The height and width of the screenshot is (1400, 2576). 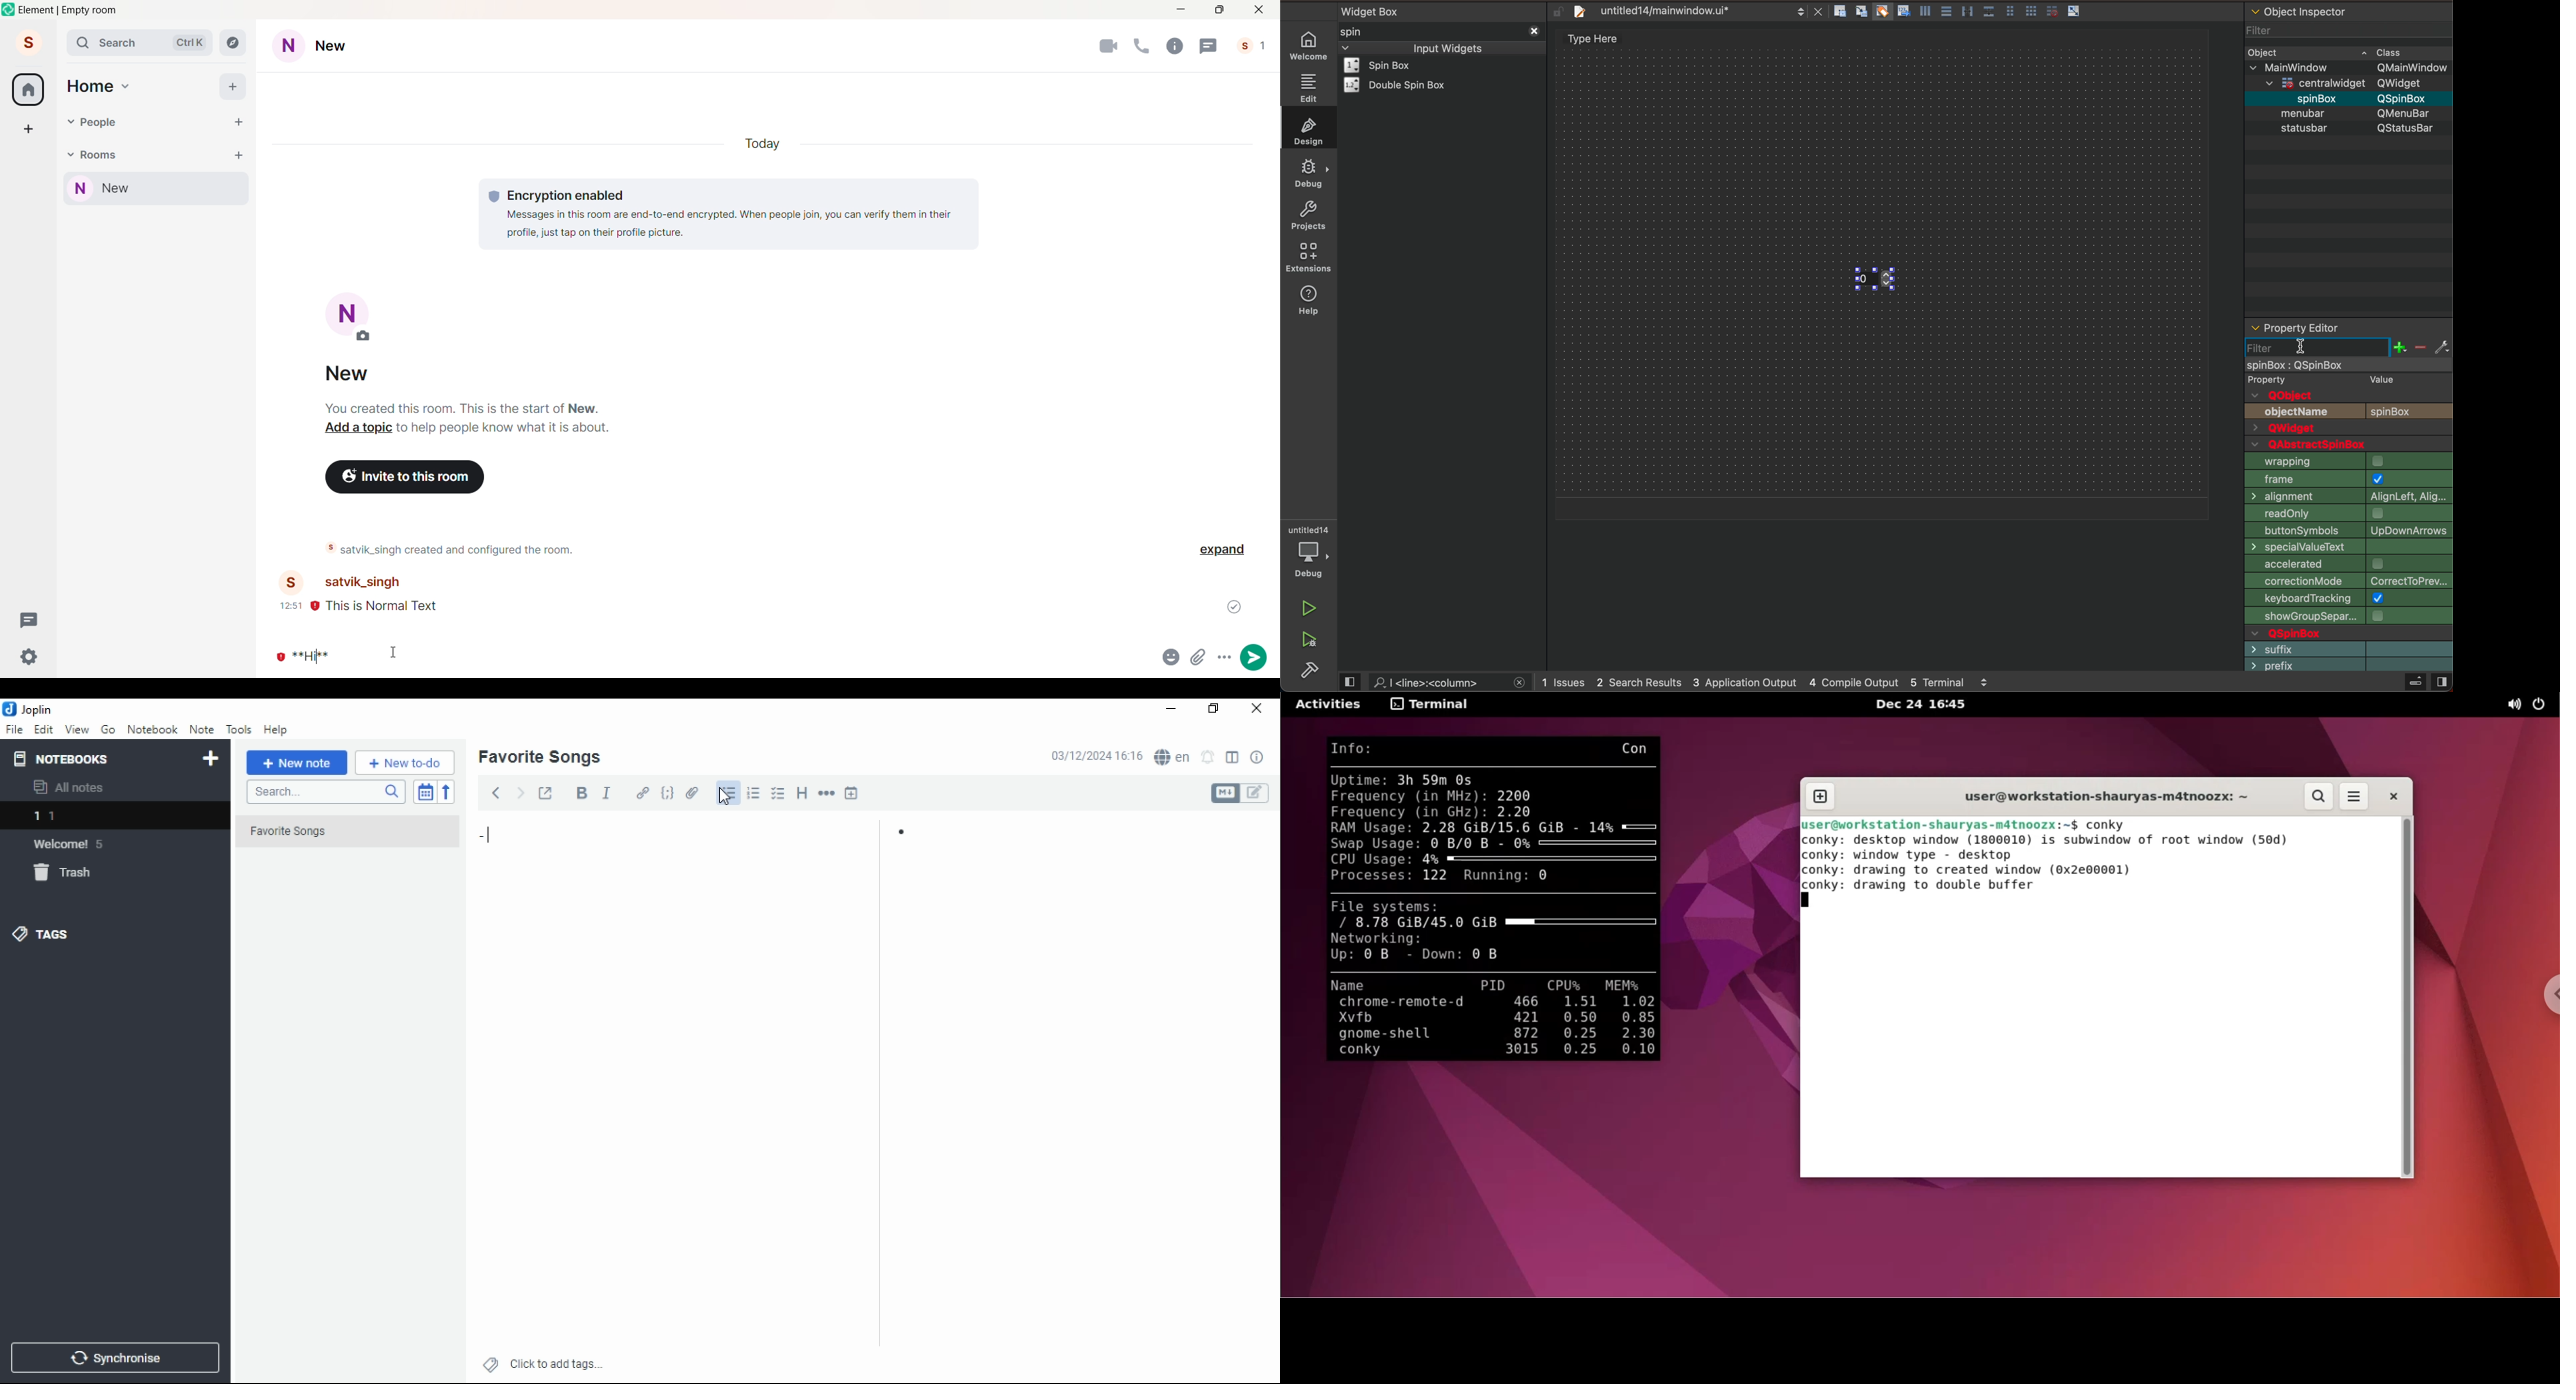 What do you see at coordinates (1310, 642) in the screenshot?
I see `run and debug` at bounding box center [1310, 642].